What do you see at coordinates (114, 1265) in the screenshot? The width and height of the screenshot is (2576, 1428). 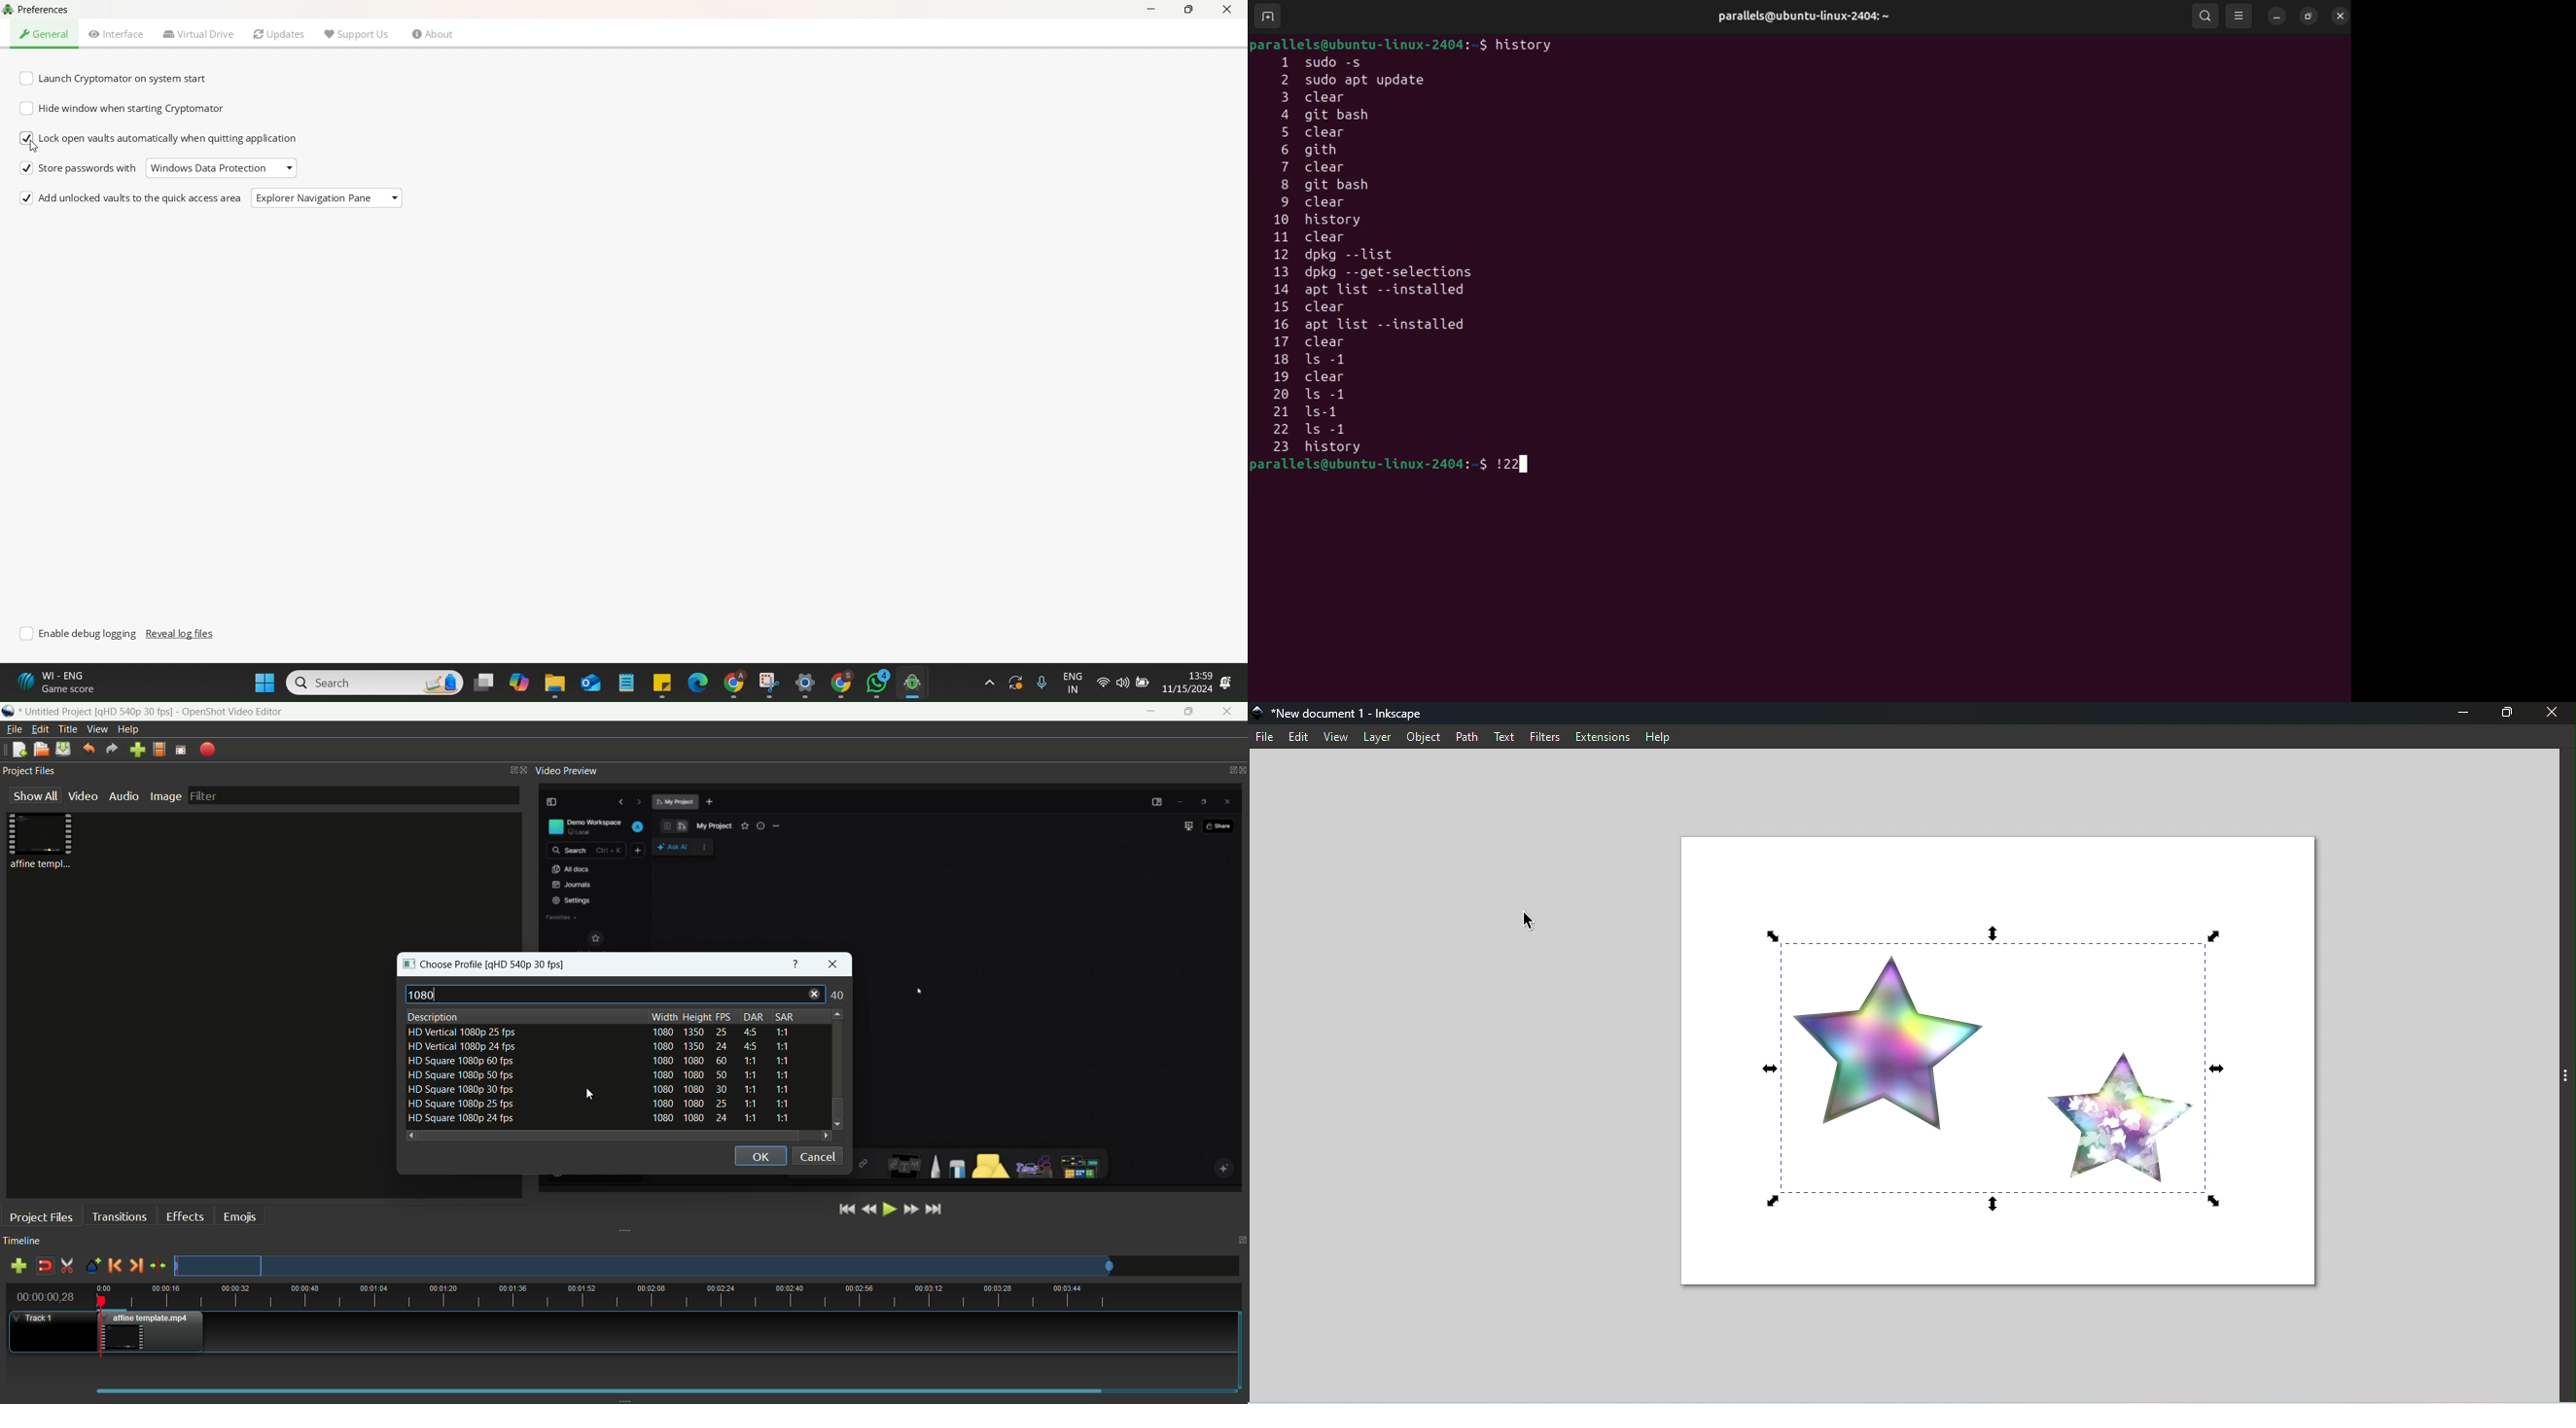 I see `previous marker` at bounding box center [114, 1265].